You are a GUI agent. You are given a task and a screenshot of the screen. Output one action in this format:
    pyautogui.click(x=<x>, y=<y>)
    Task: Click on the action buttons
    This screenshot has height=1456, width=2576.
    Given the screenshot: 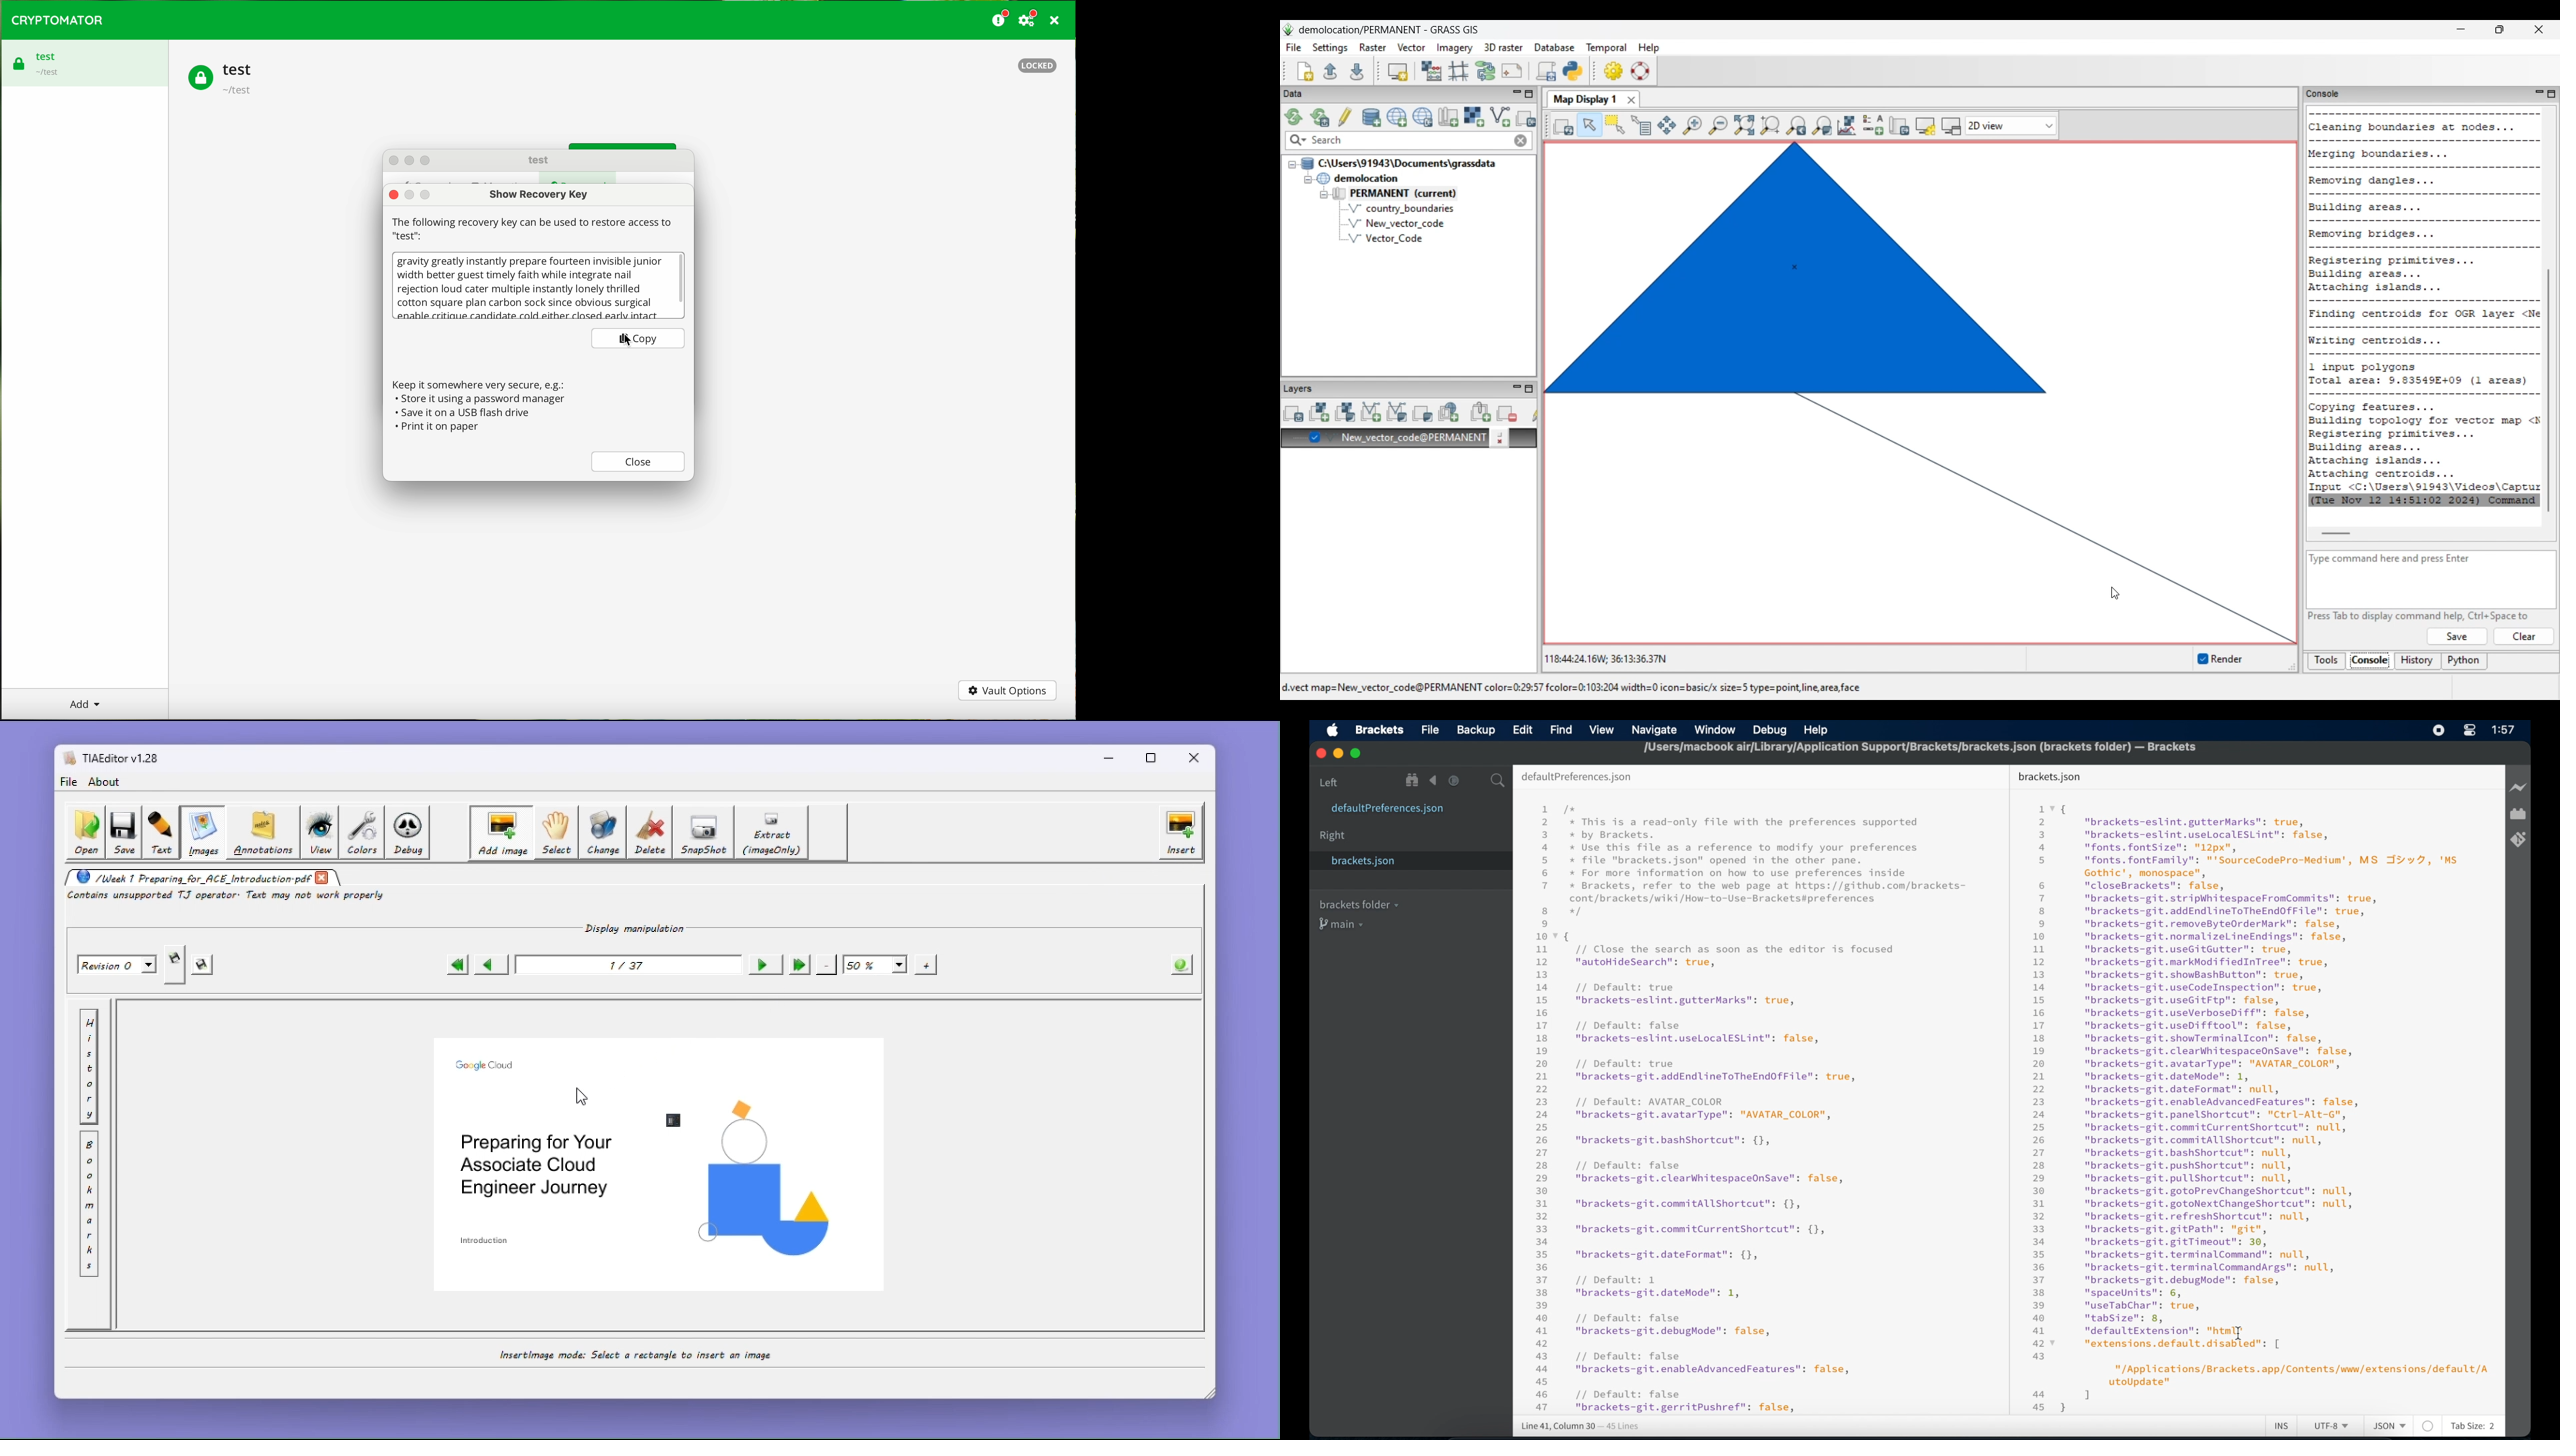 What is the action you would take?
    pyautogui.click(x=415, y=159)
    